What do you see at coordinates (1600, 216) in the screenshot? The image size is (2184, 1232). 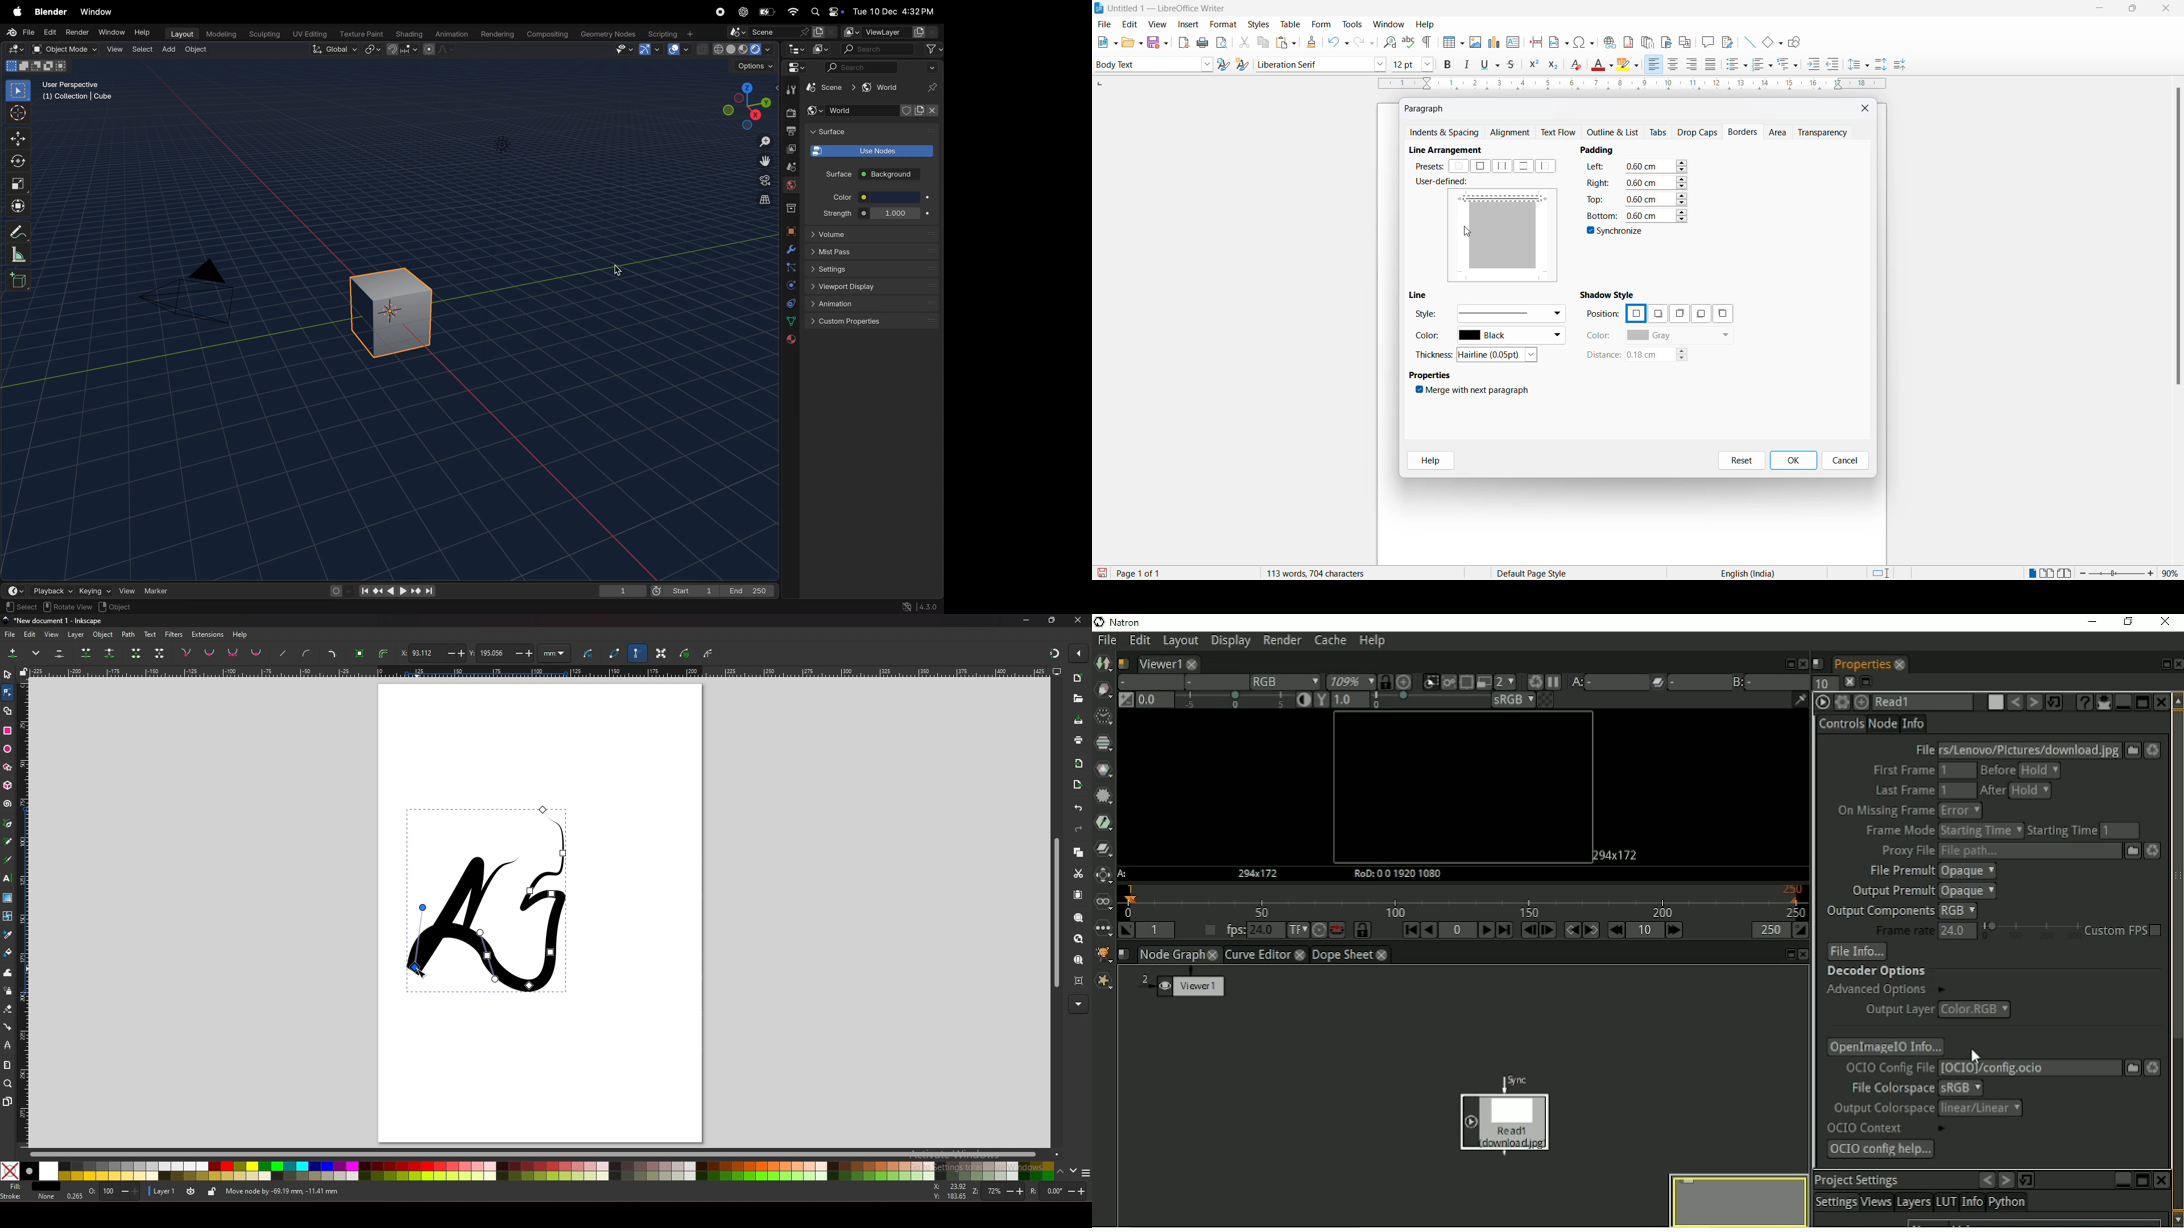 I see `bottom` at bounding box center [1600, 216].